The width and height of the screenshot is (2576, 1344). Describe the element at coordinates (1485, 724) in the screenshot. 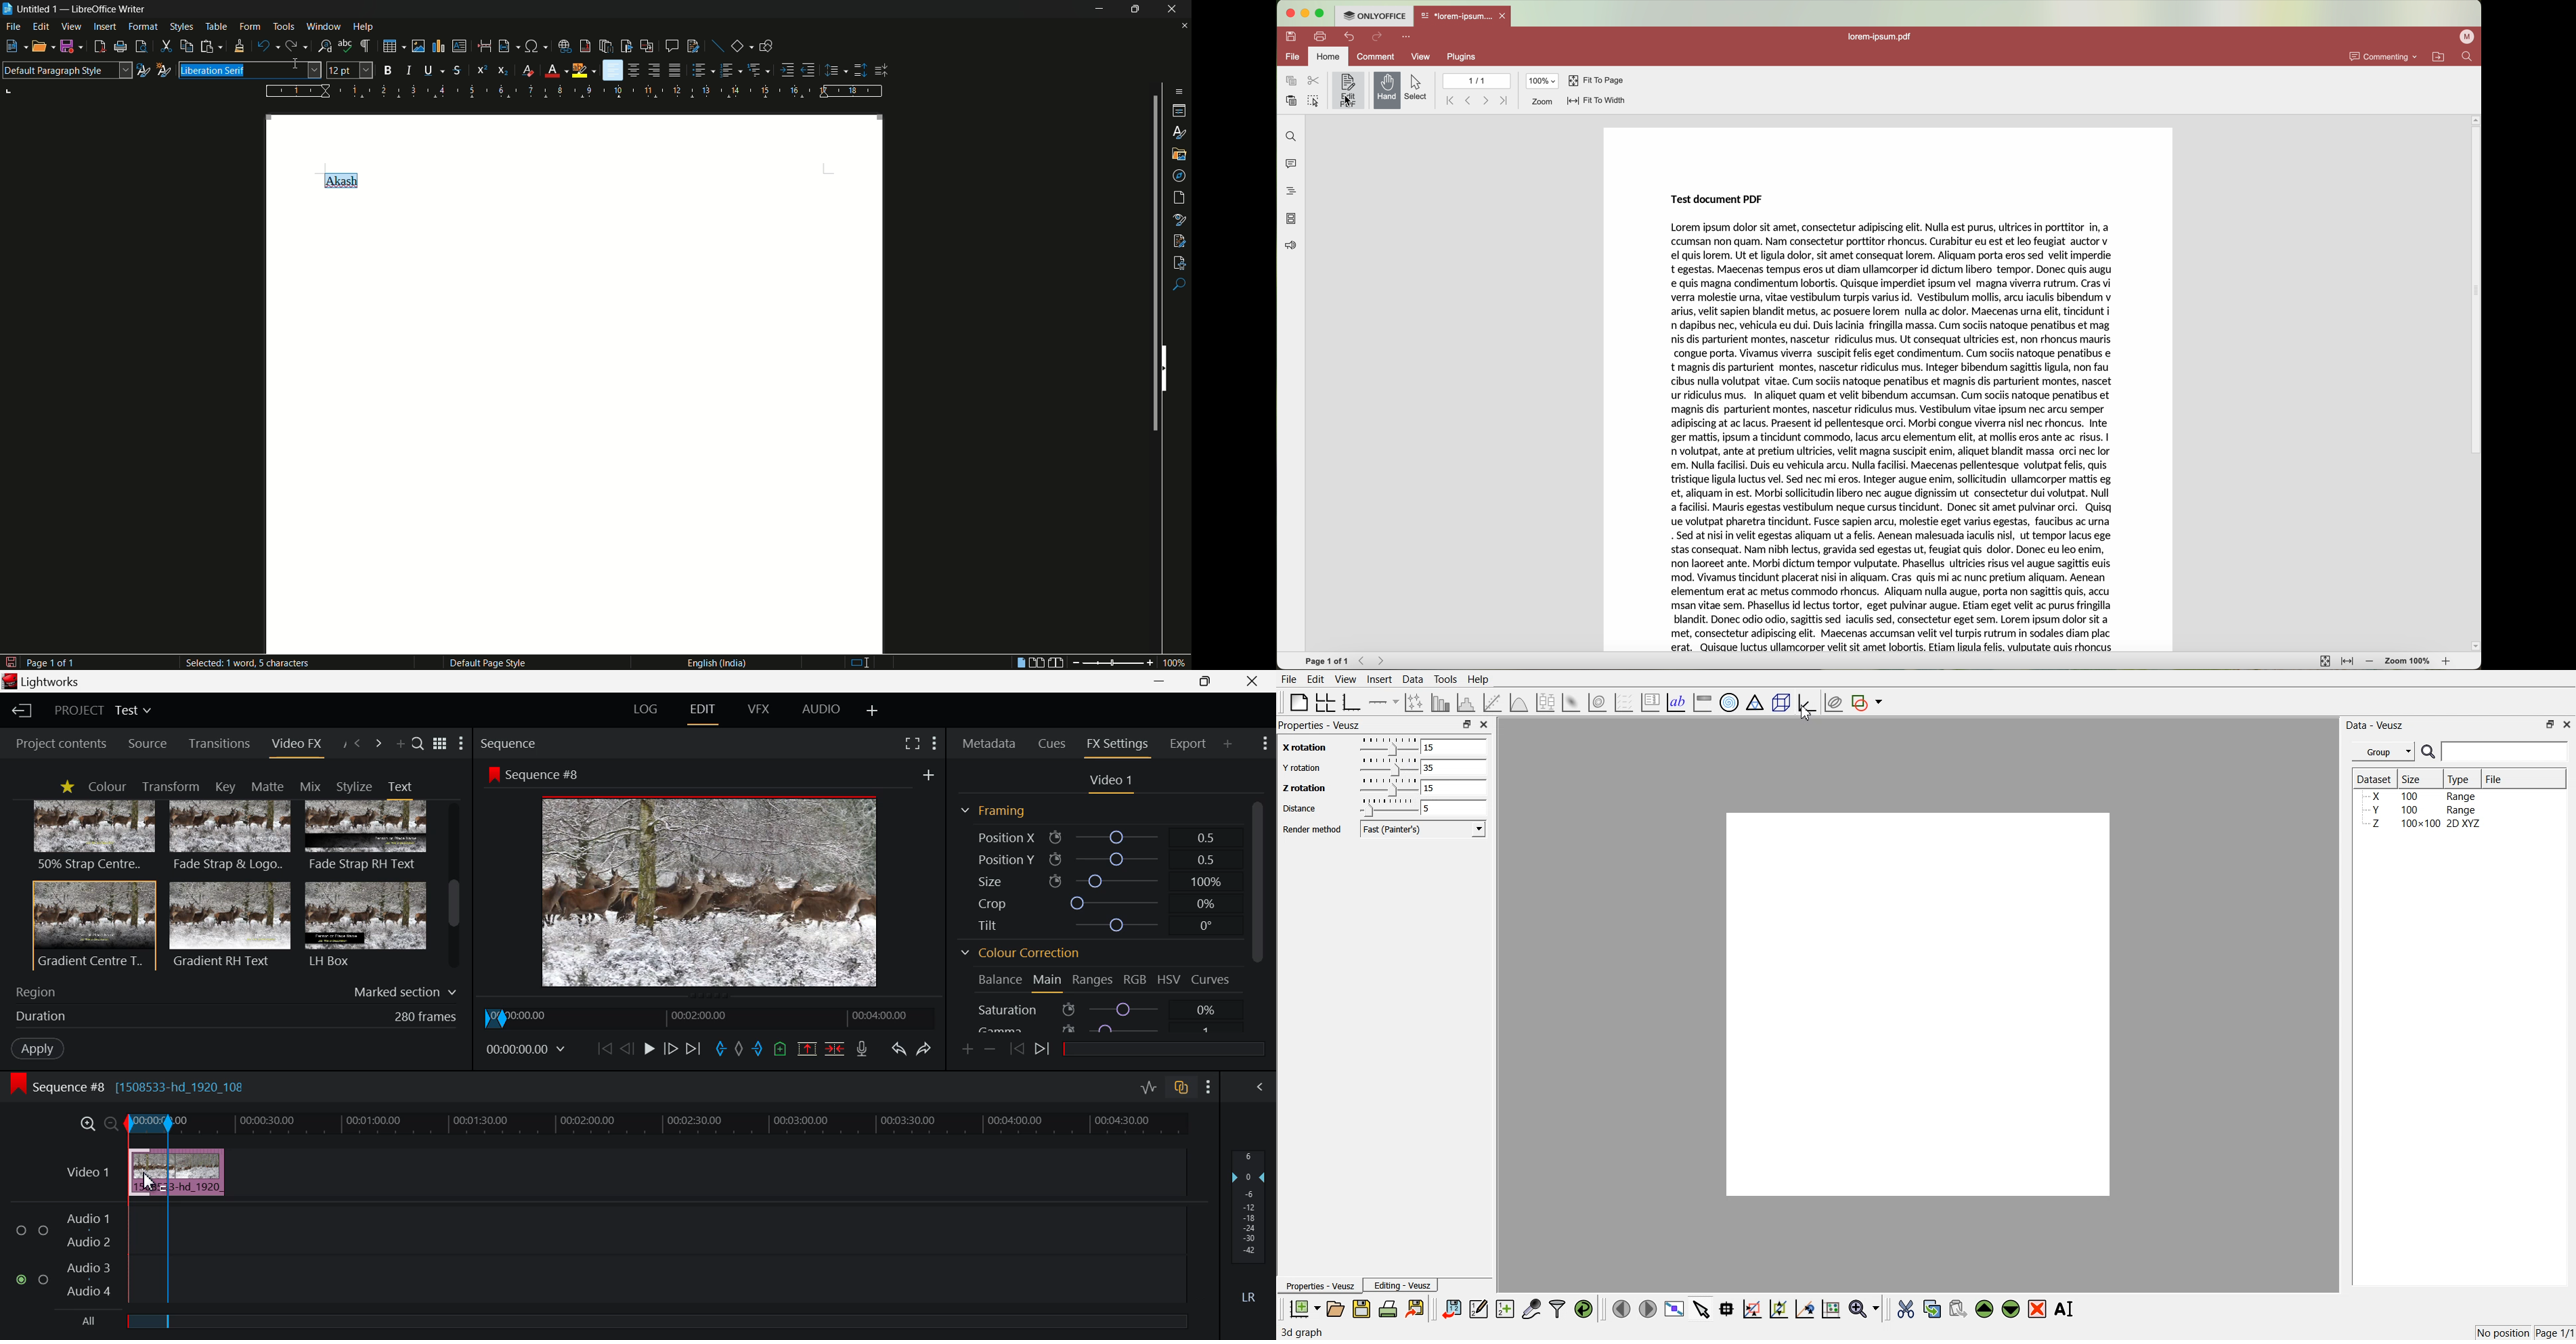

I see `Close` at that location.